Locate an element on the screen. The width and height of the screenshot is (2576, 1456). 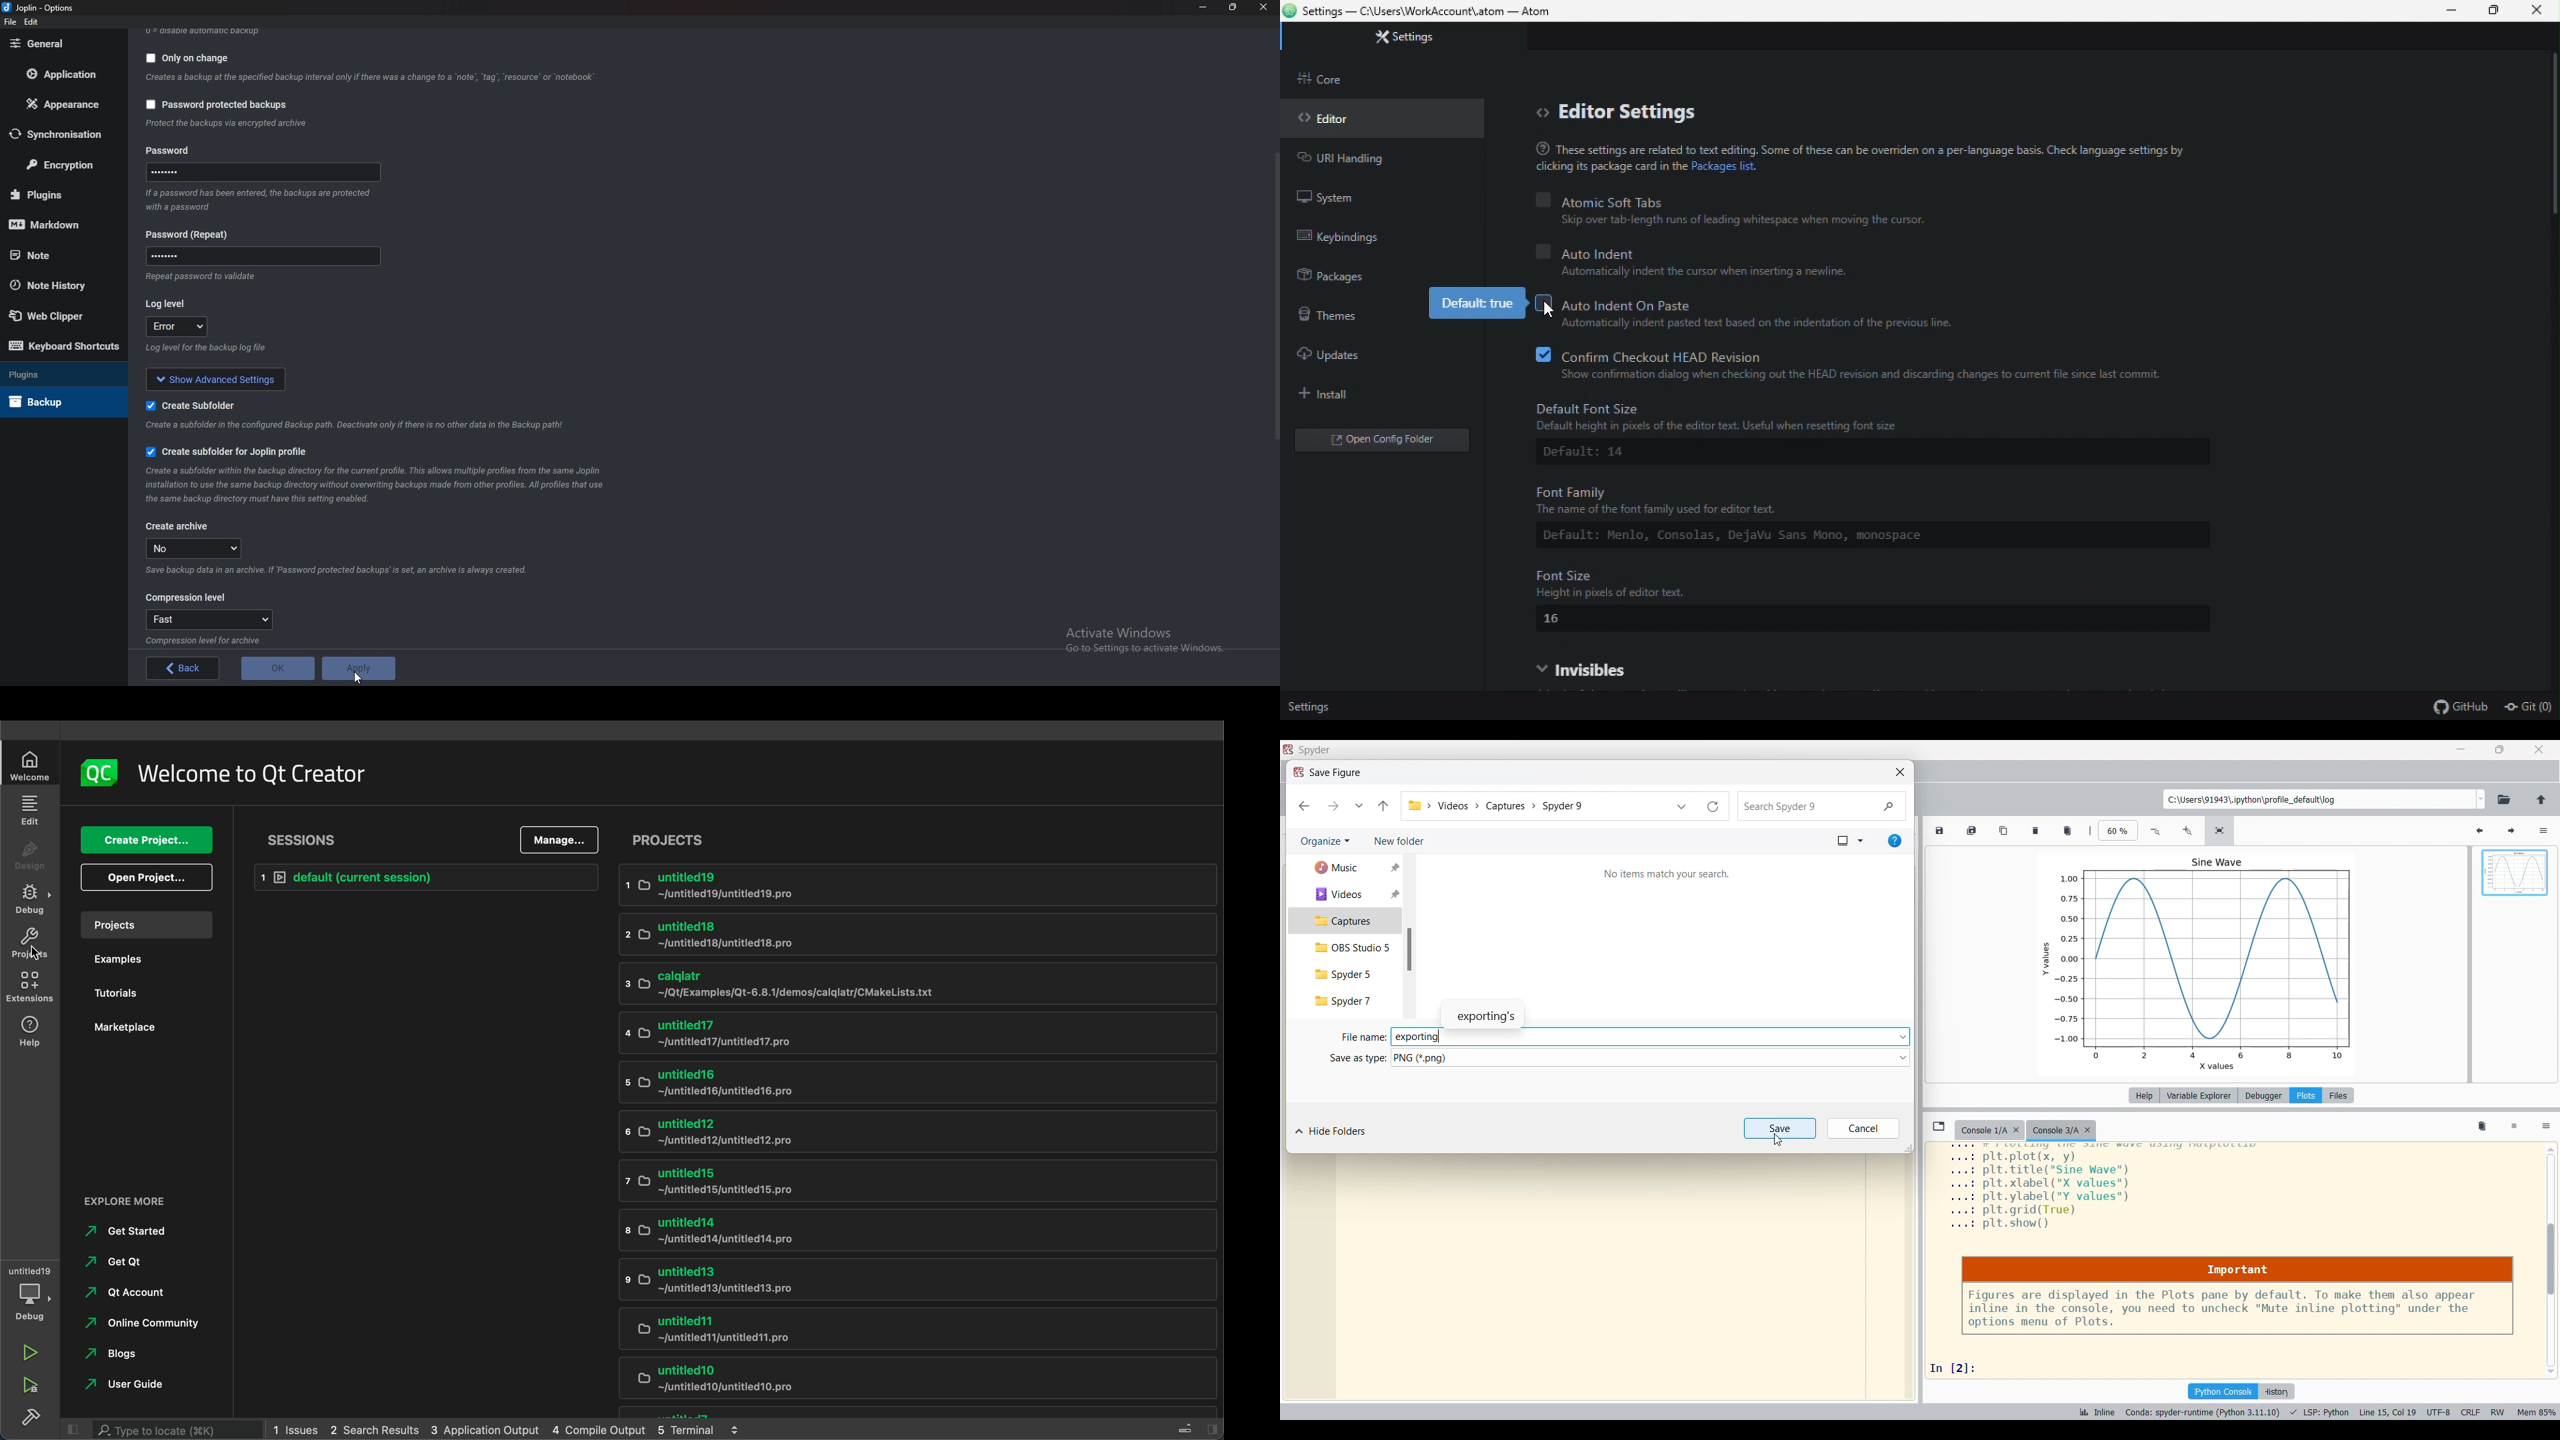
Password protected backups is located at coordinates (219, 106).